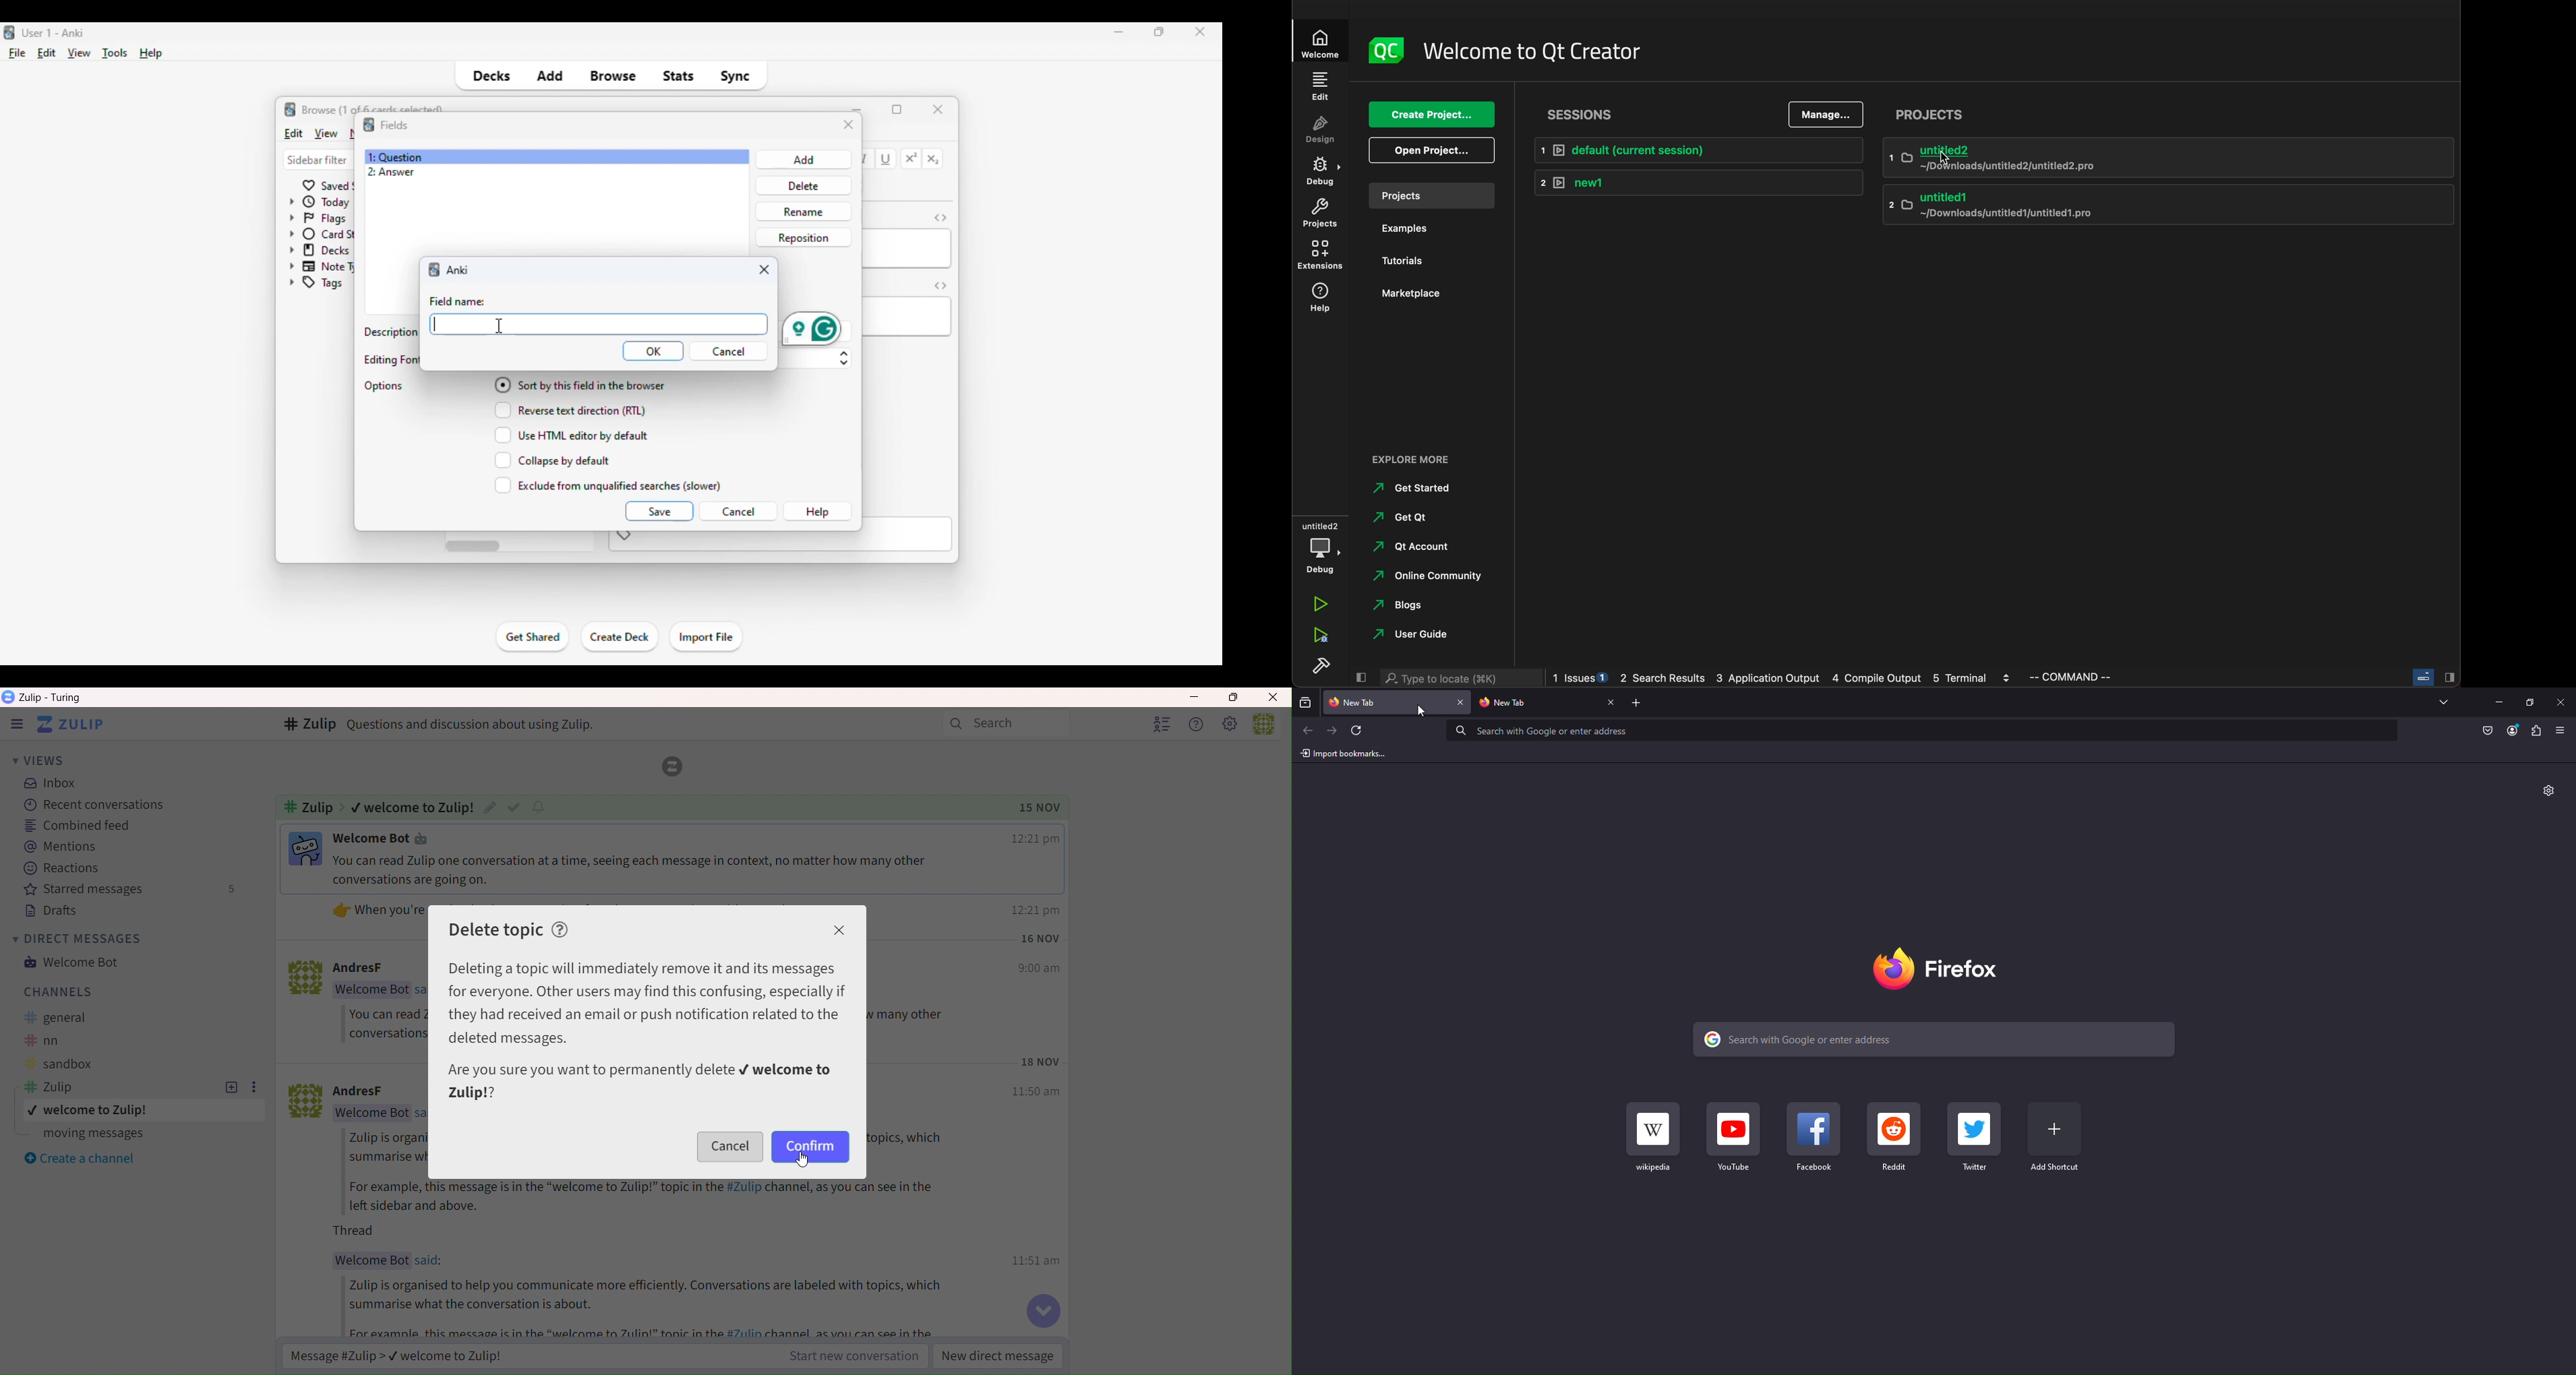 This screenshot has height=1400, width=2576. I want to click on create deck, so click(620, 637).